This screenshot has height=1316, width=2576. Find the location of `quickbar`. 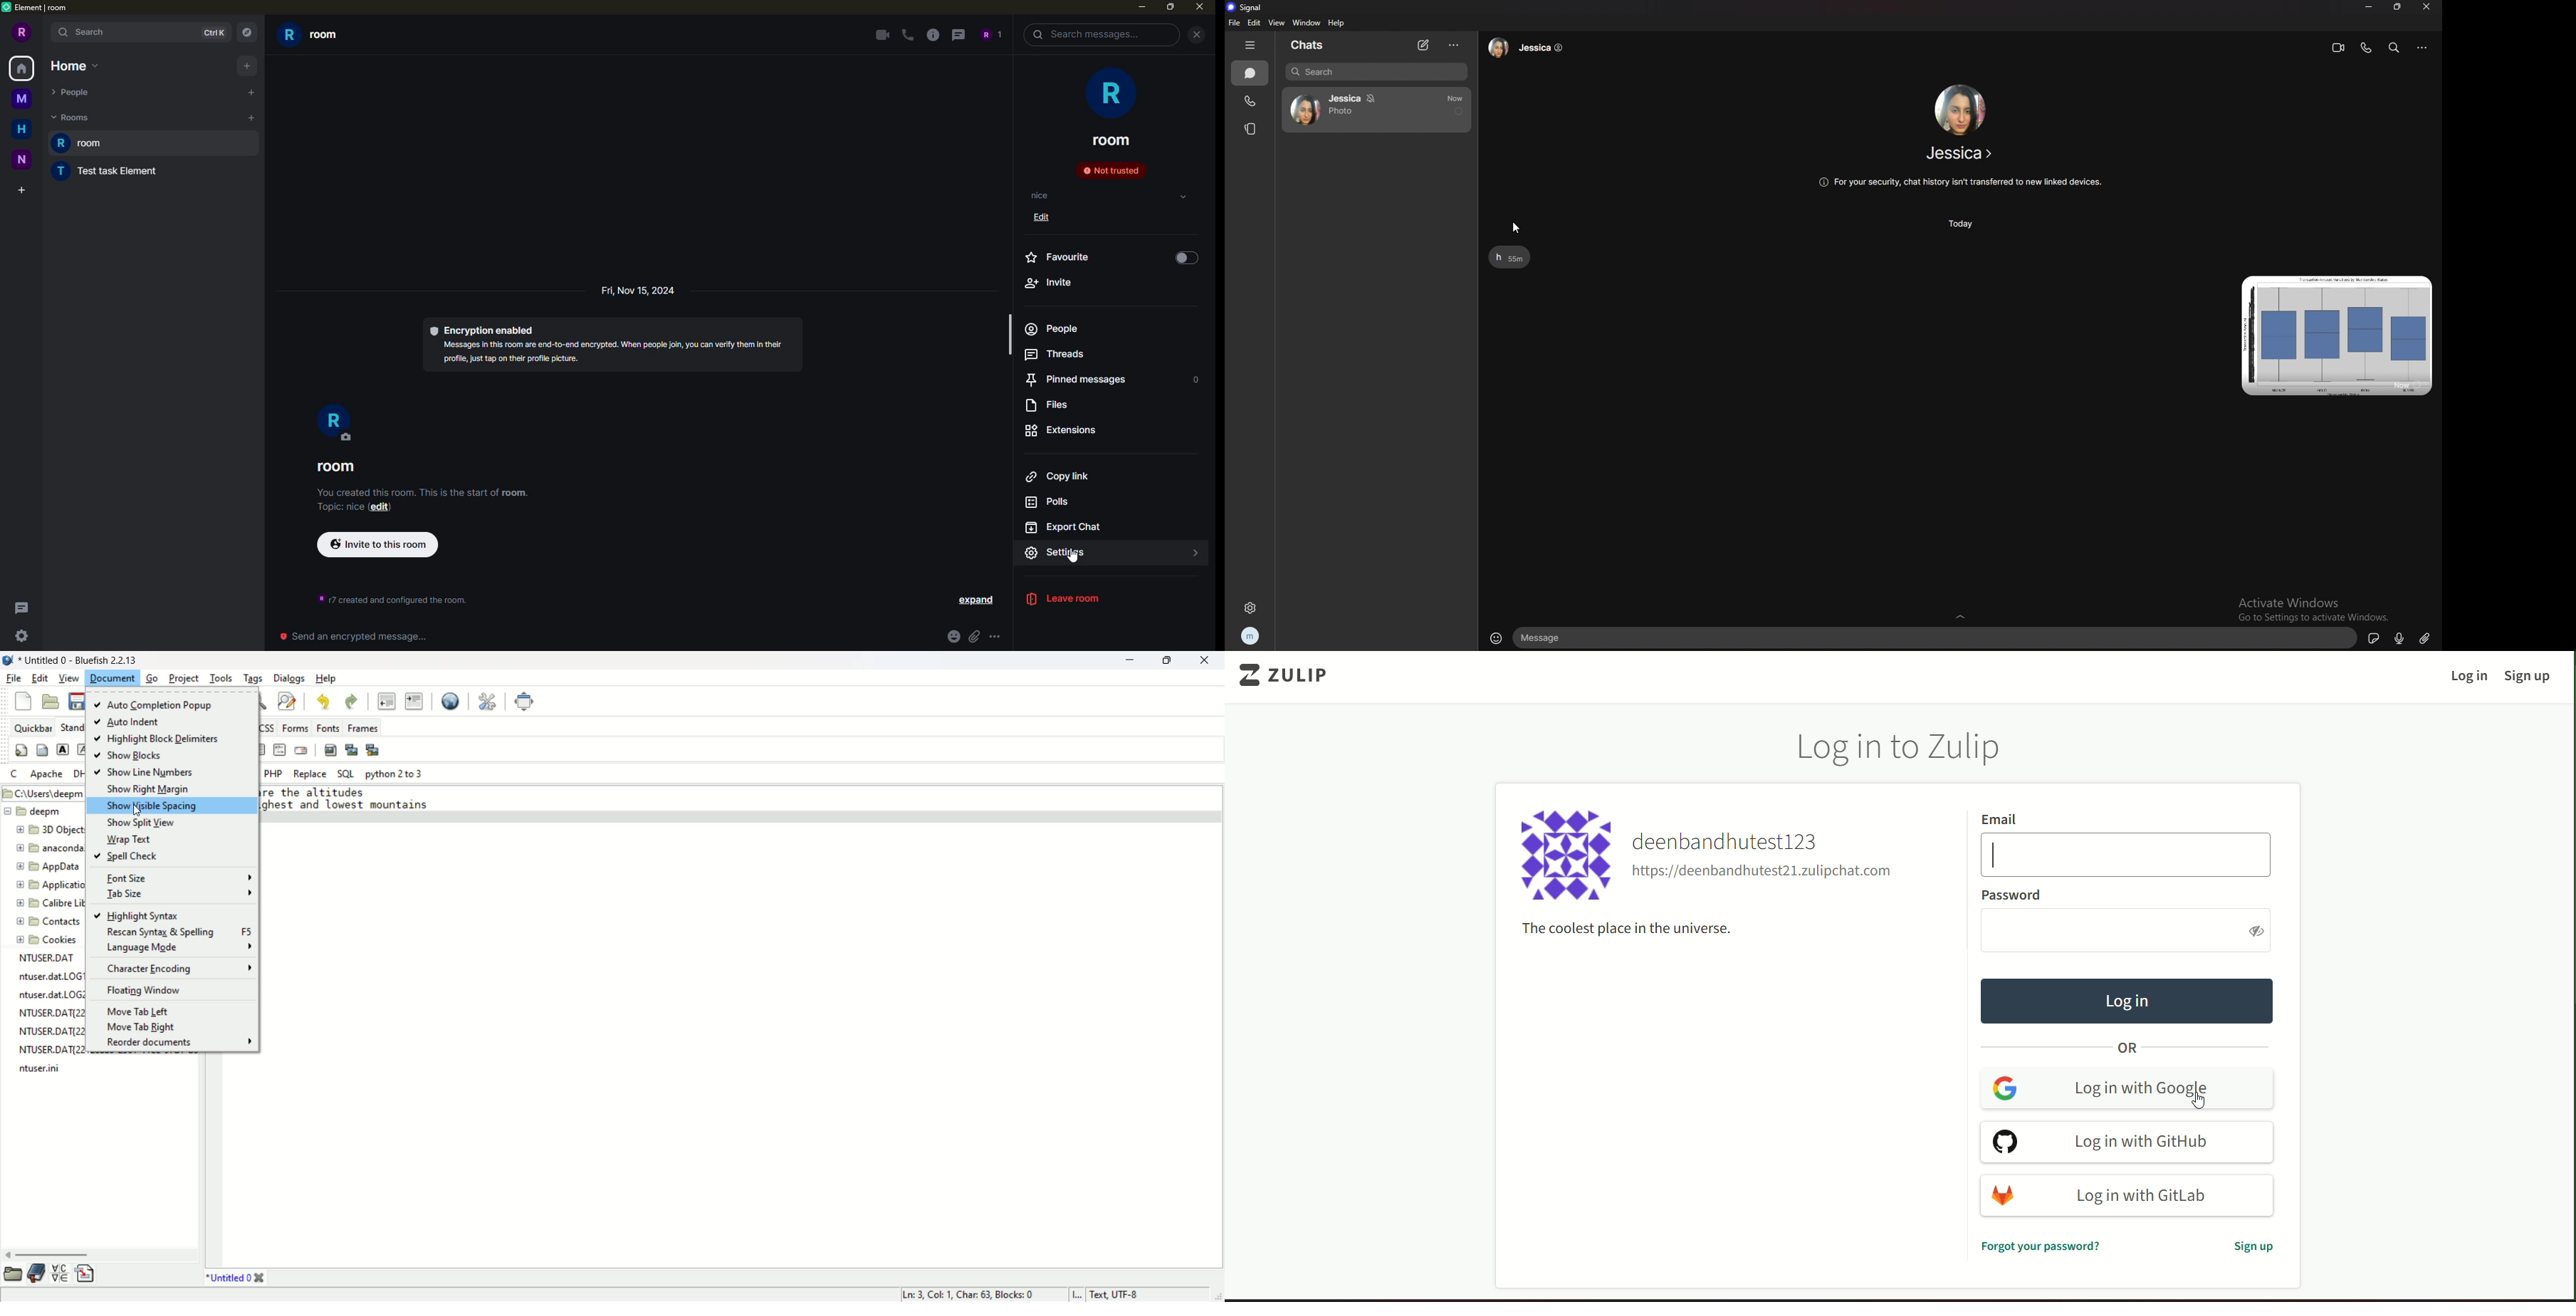

quickbar is located at coordinates (33, 726).